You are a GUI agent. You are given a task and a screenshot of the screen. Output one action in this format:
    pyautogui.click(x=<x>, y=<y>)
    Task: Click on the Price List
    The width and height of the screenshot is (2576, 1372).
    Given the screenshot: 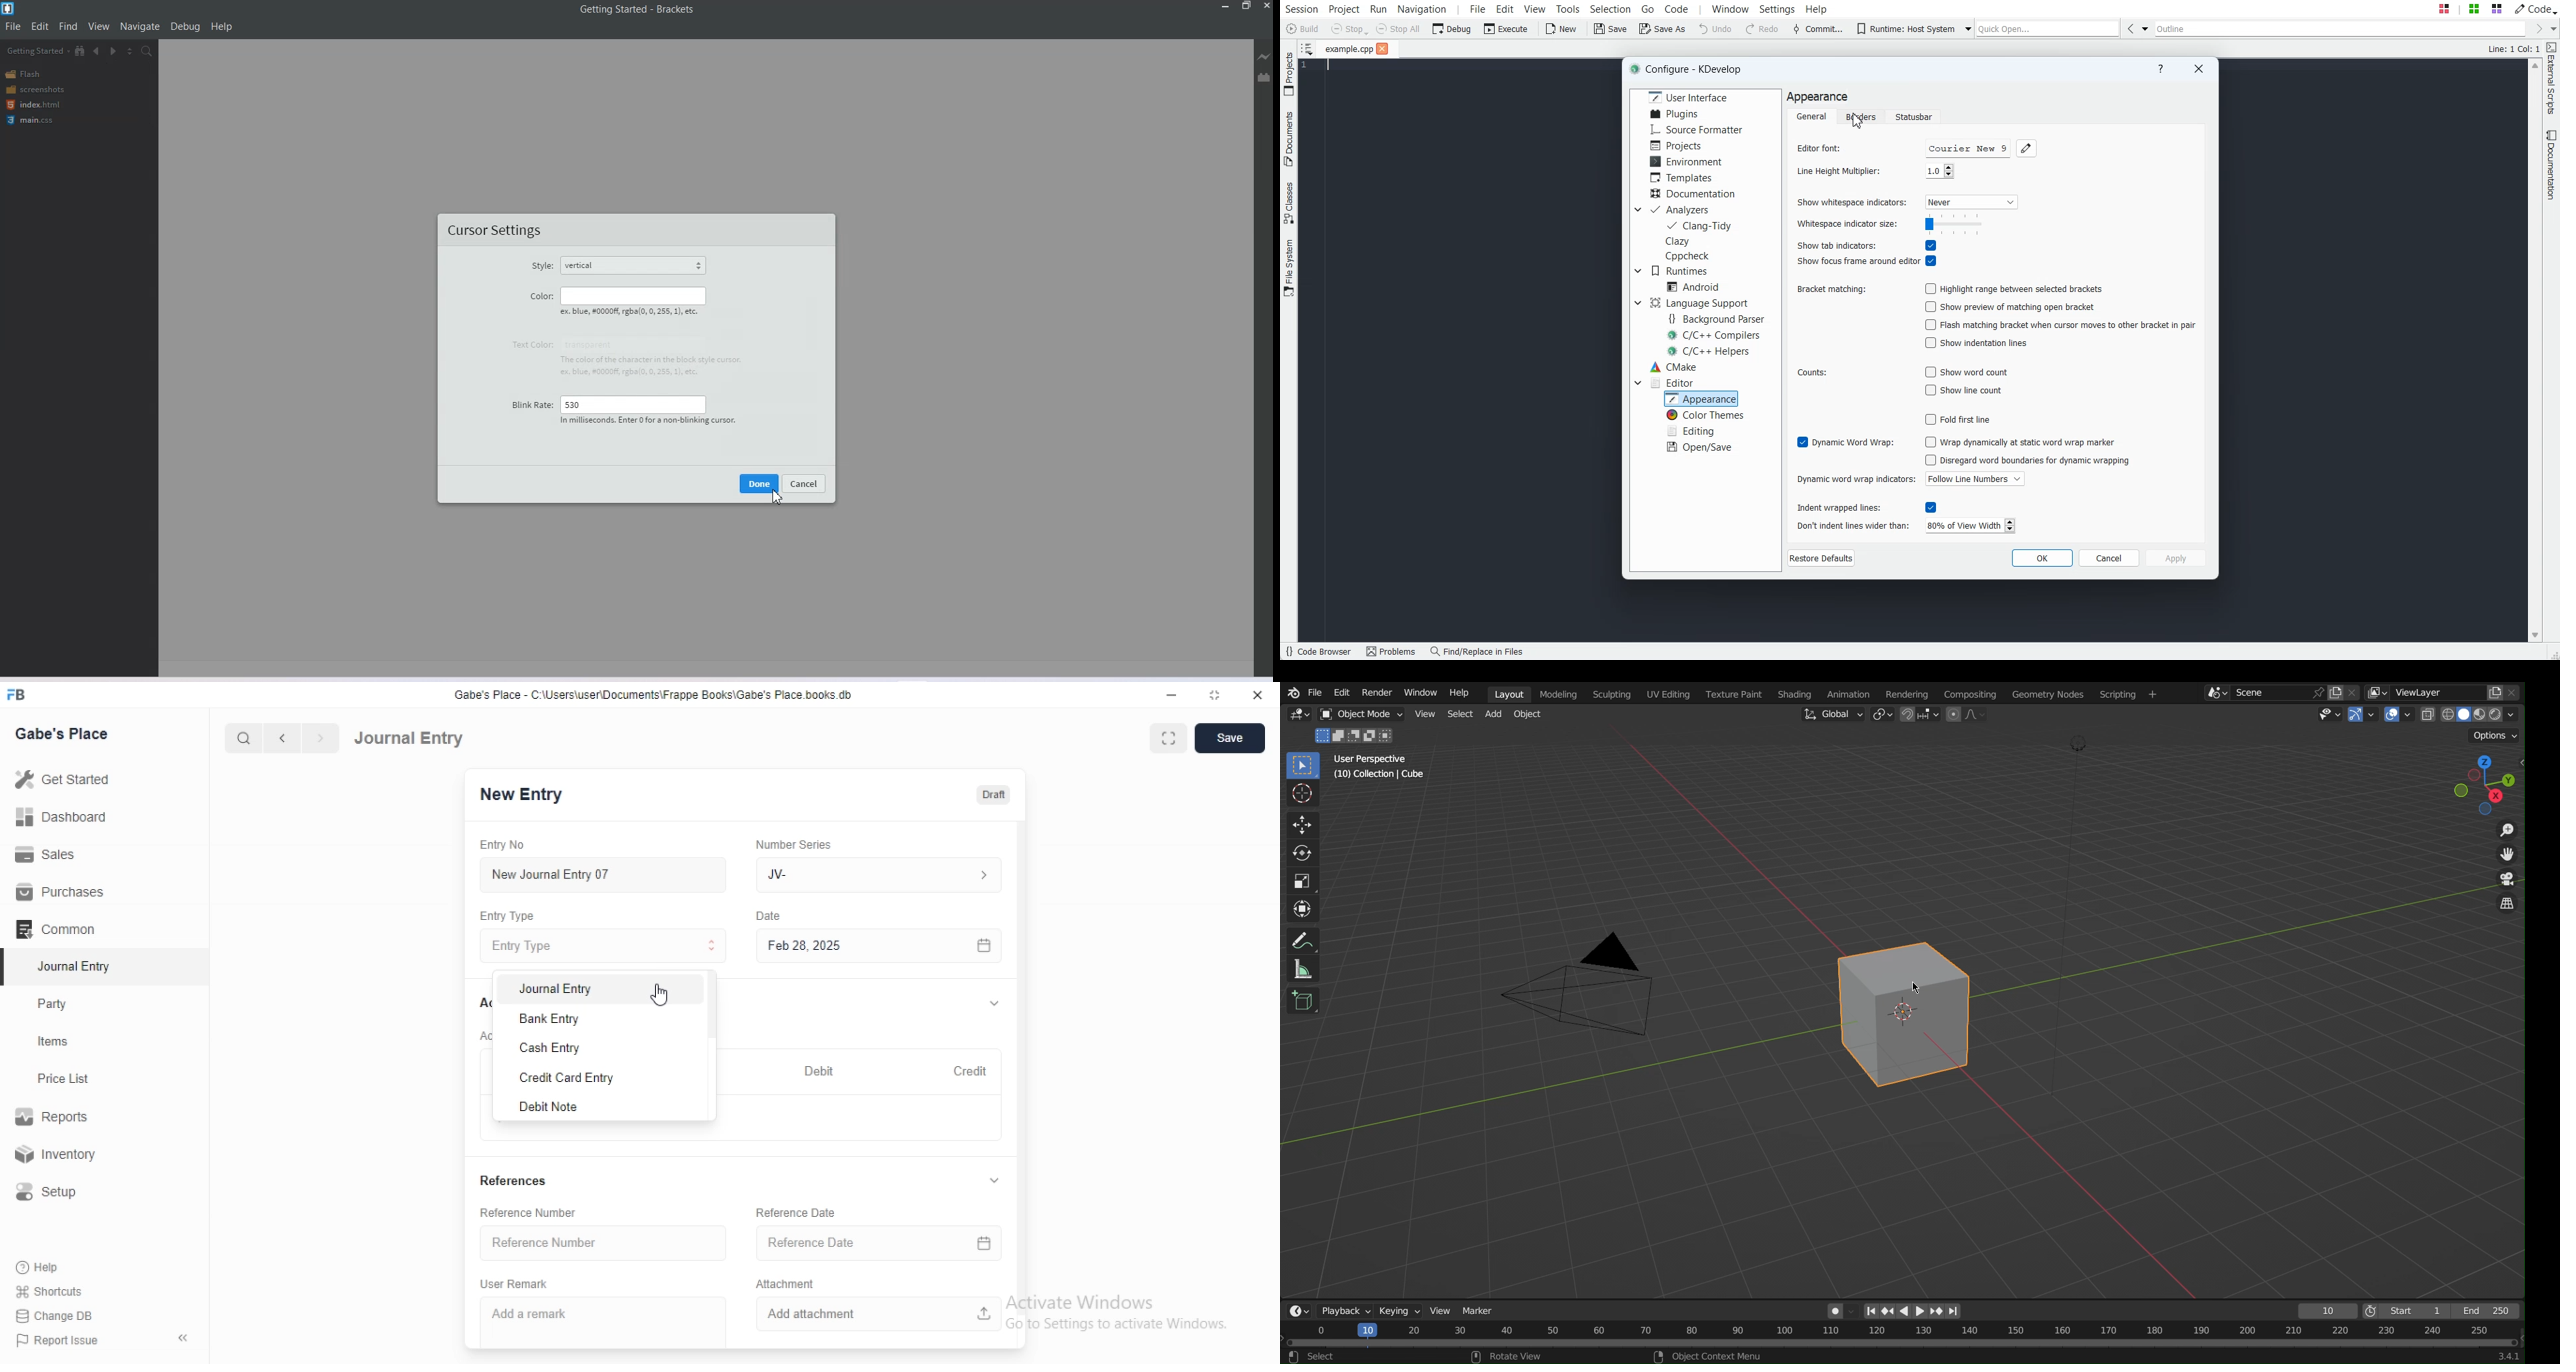 What is the action you would take?
    pyautogui.click(x=62, y=1079)
    